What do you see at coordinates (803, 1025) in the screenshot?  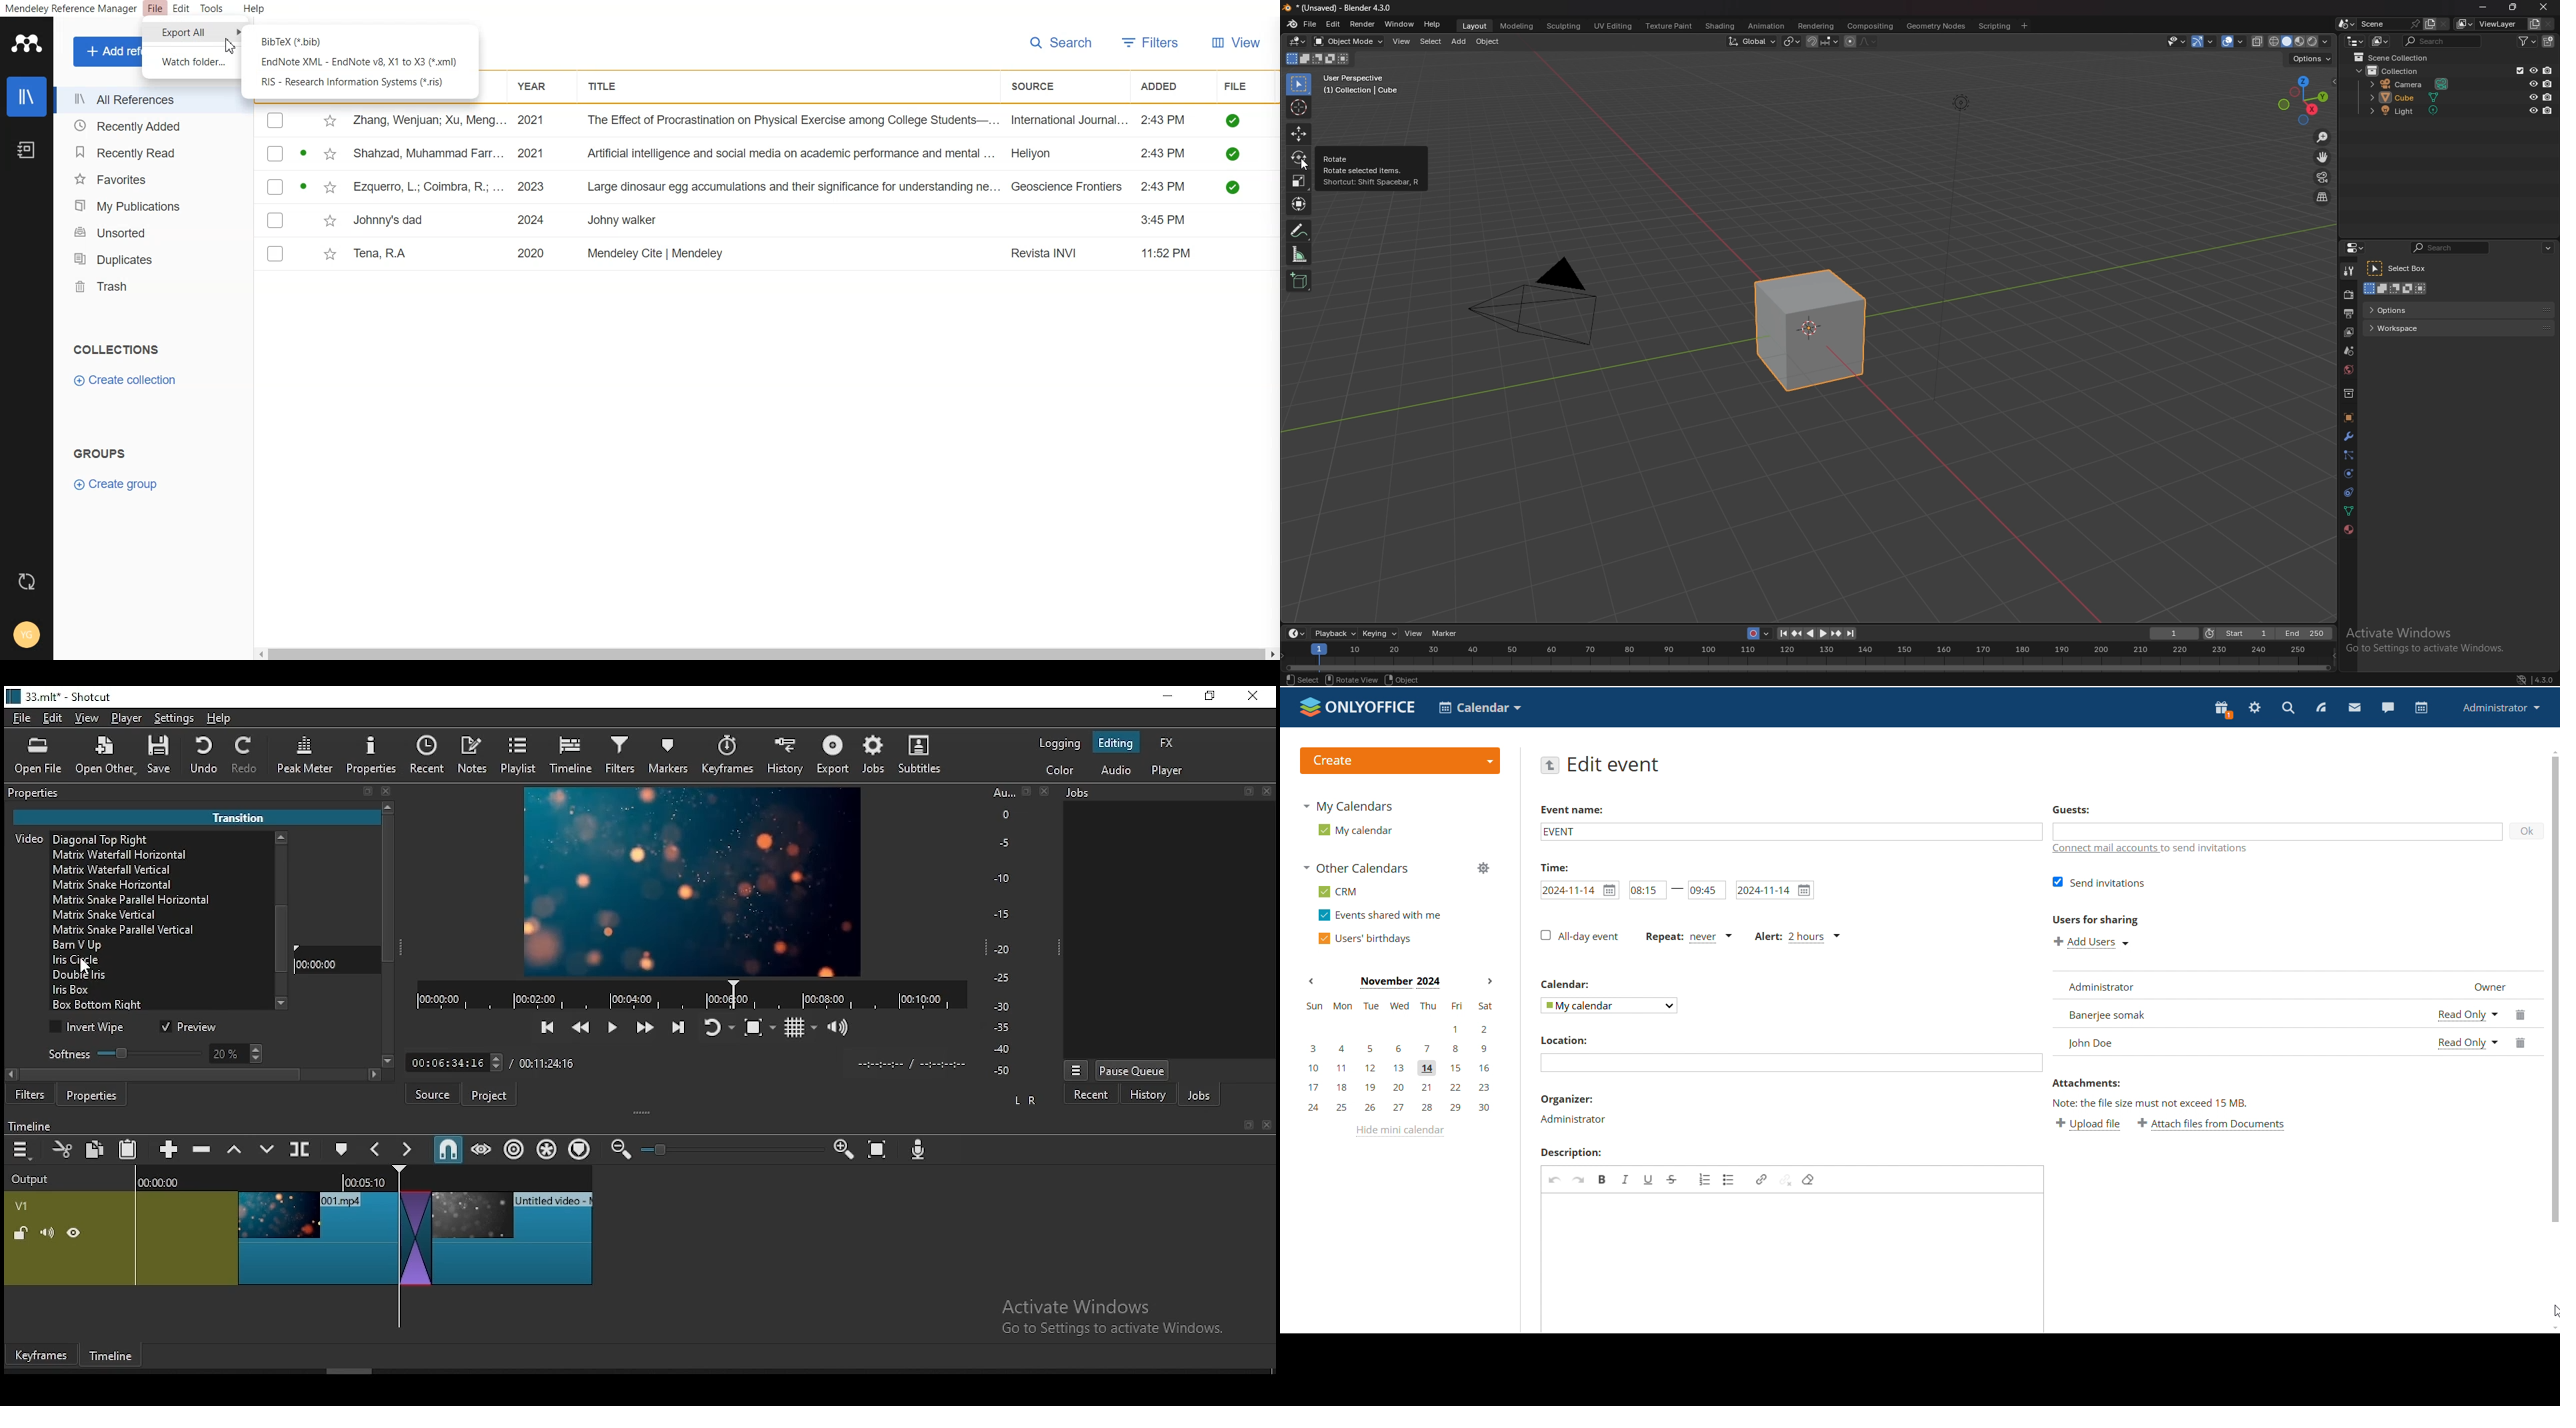 I see `toggle grid display on player` at bounding box center [803, 1025].